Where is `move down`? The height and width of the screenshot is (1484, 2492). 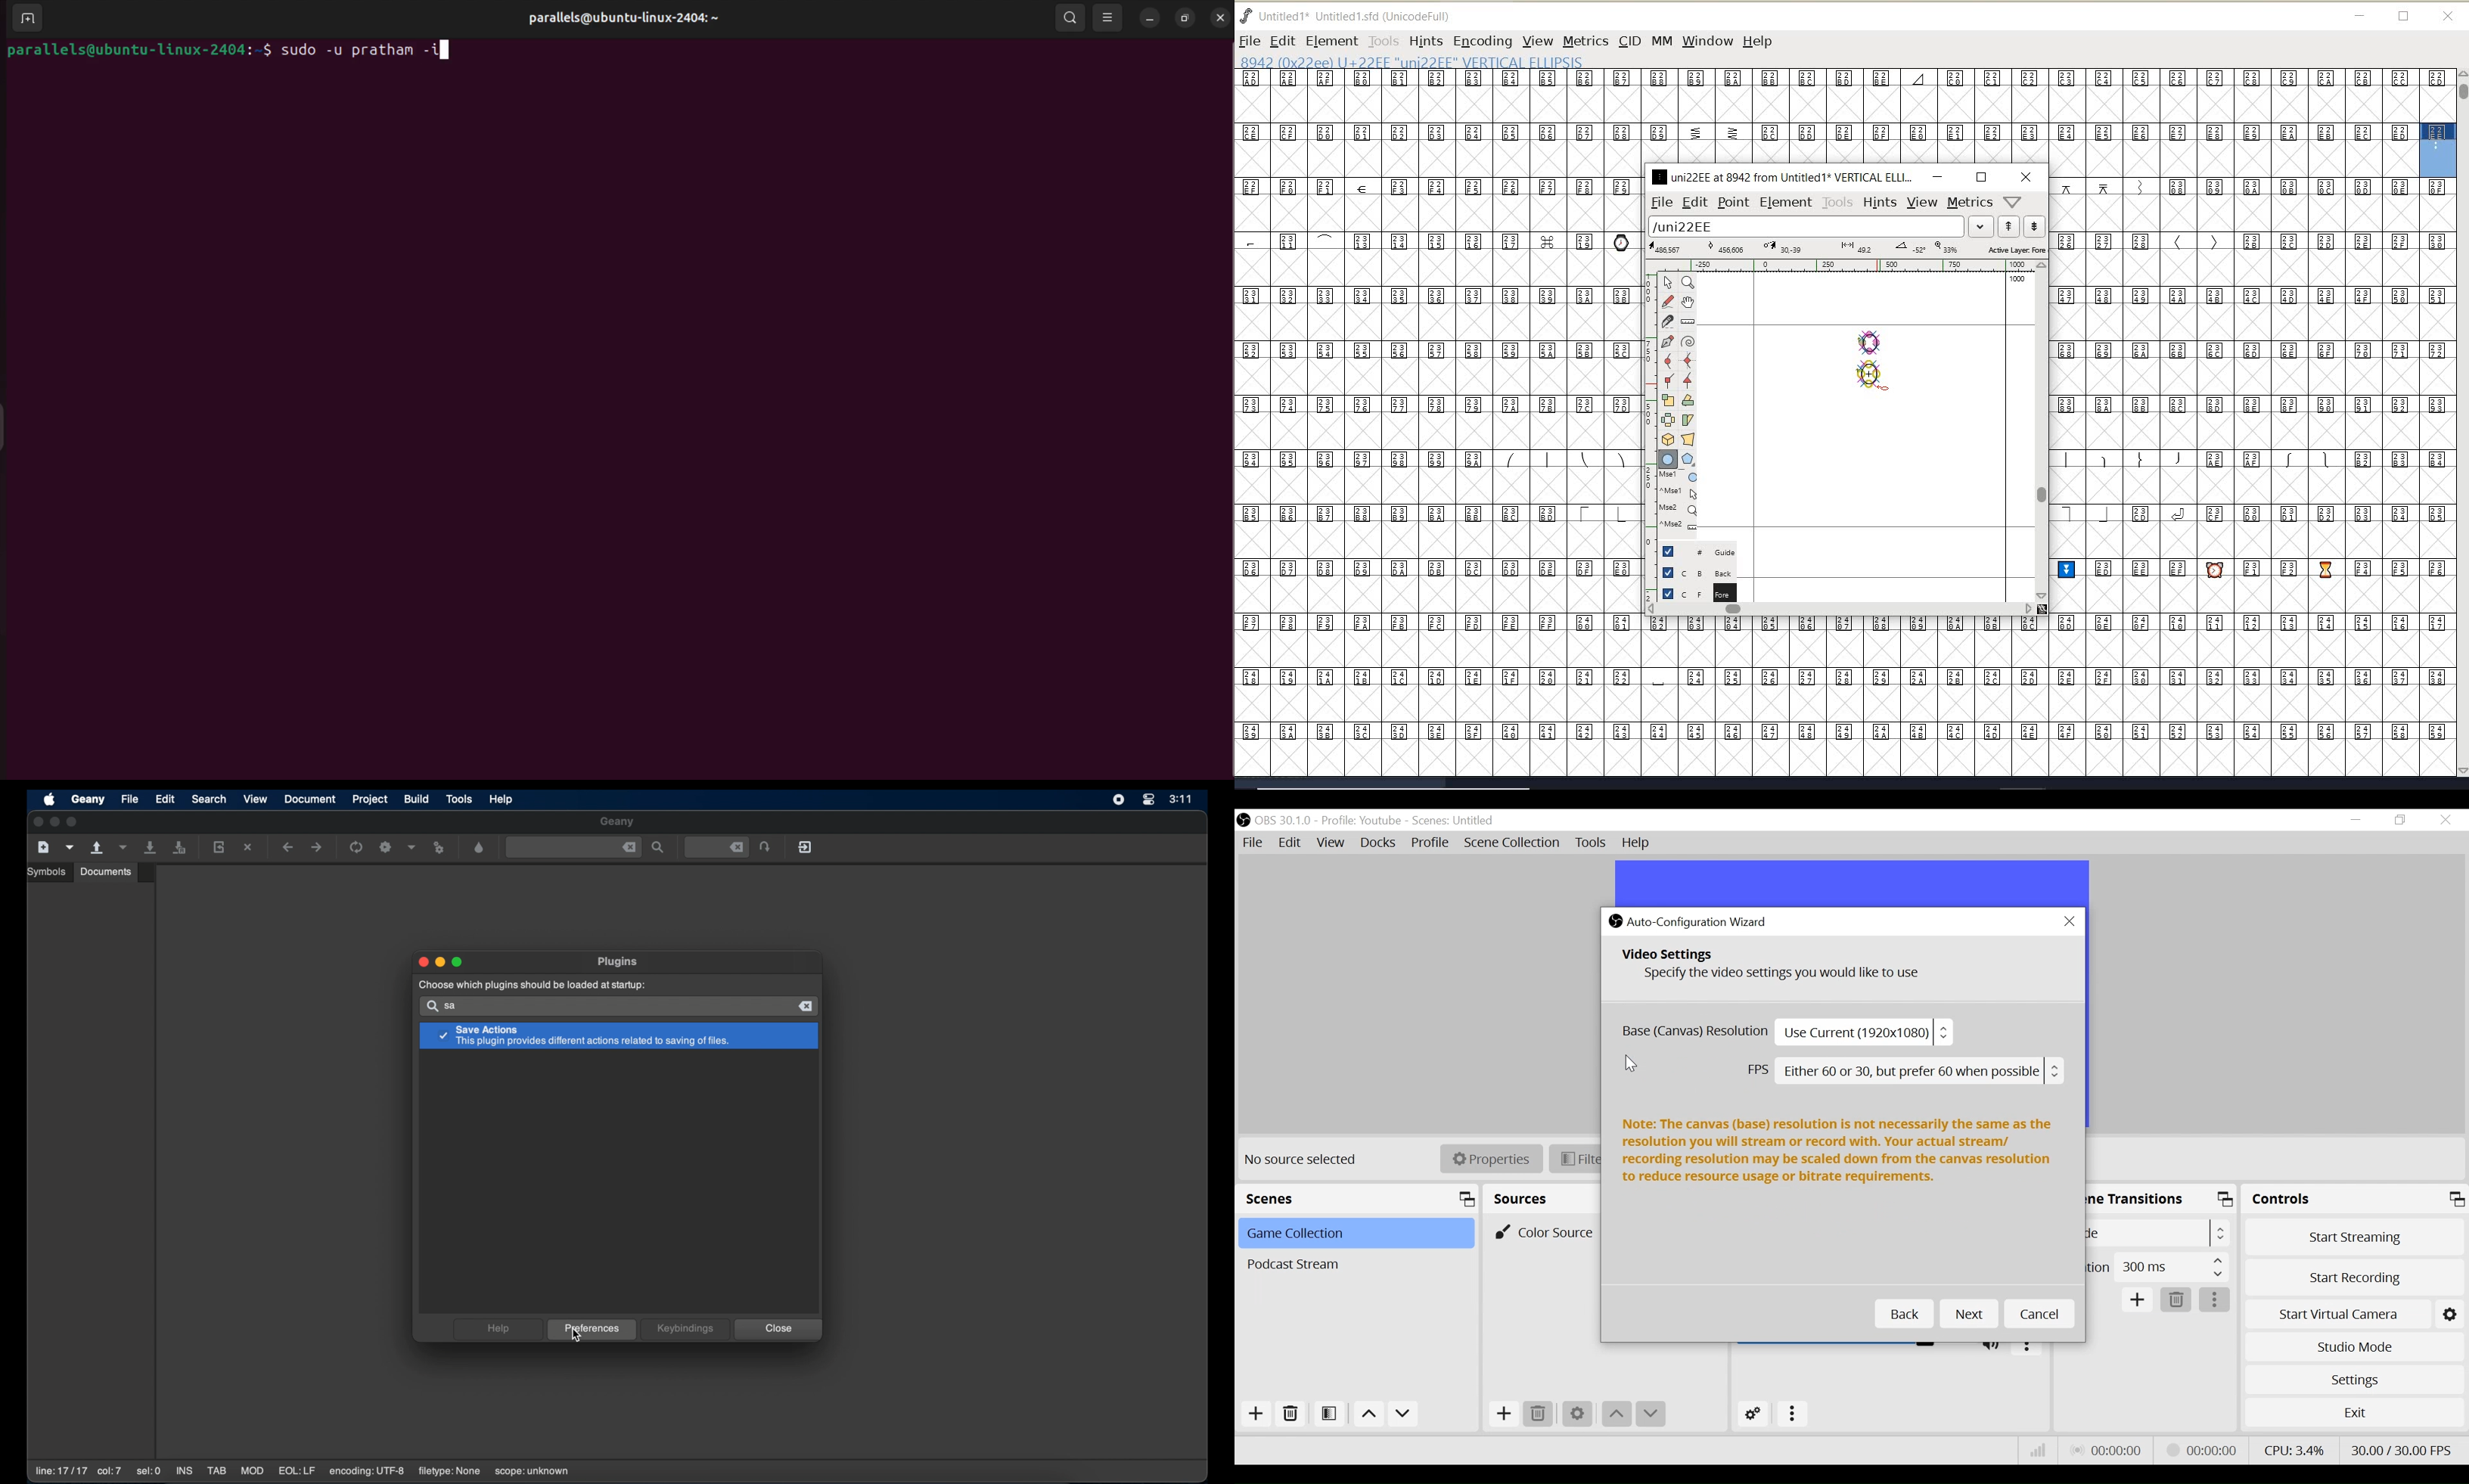 move down is located at coordinates (1403, 1415).